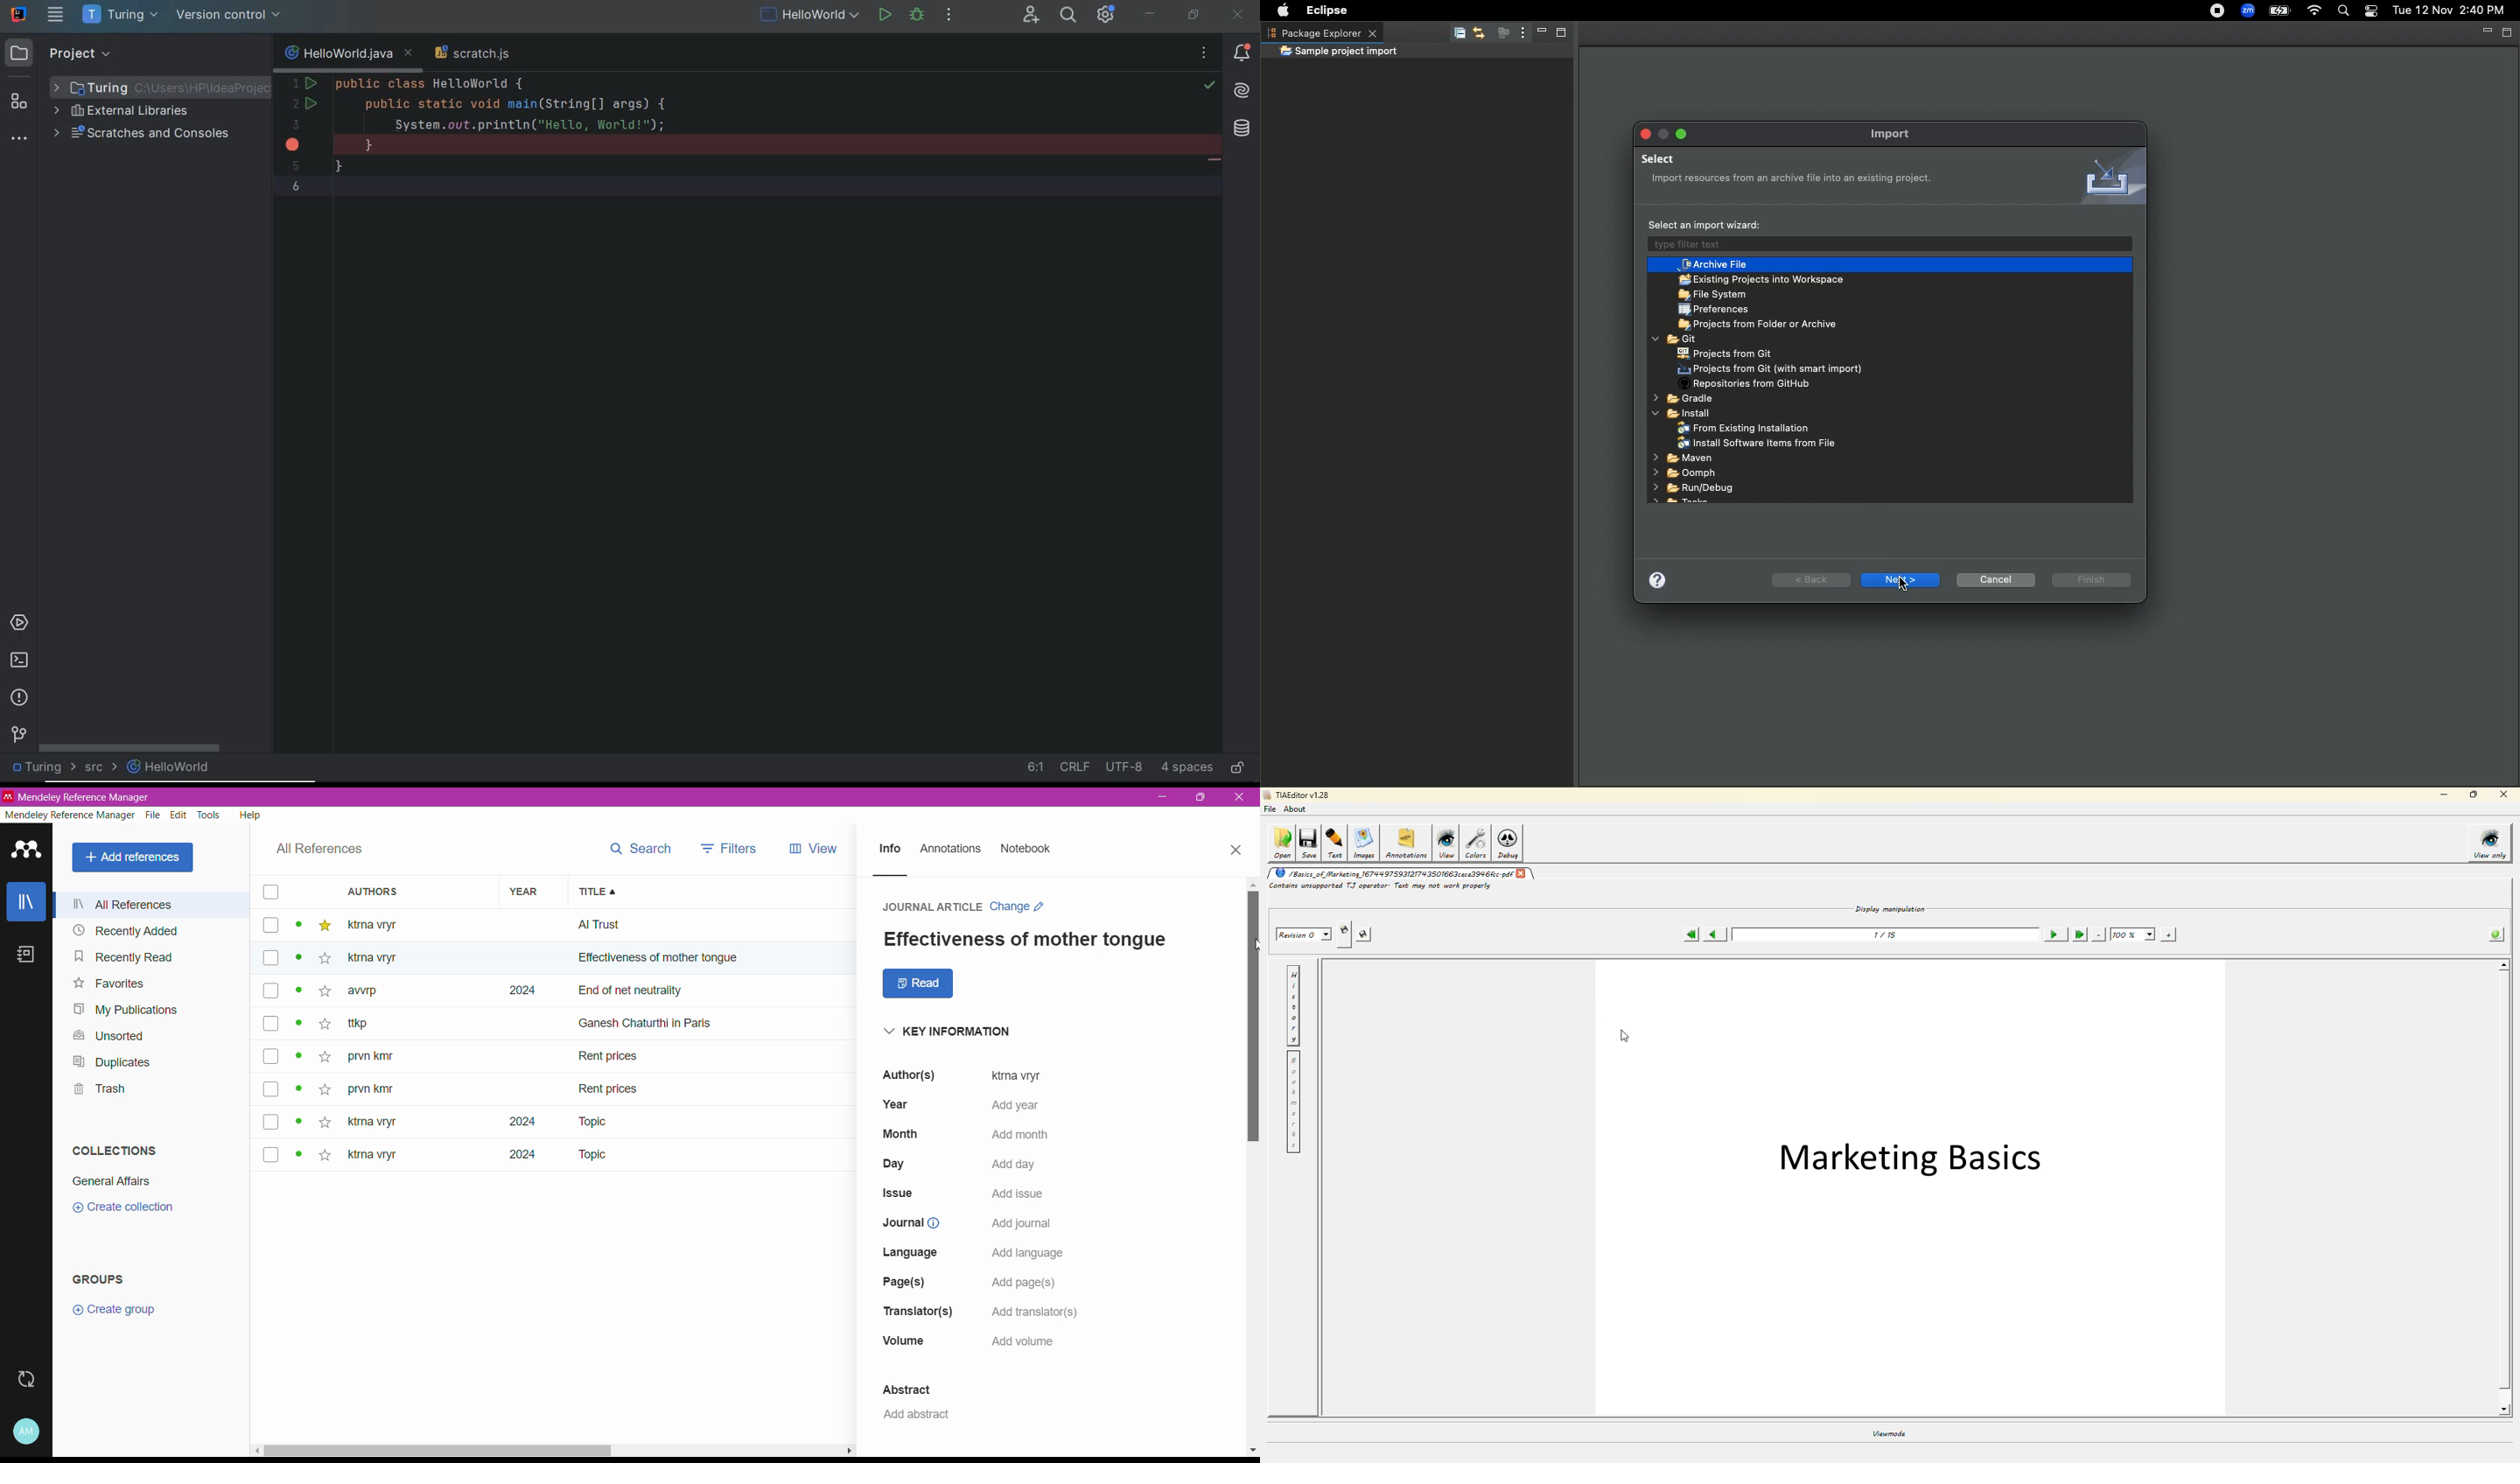 The image size is (2520, 1484). What do you see at coordinates (112, 1181) in the screenshot?
I see `General Affairs` at bounding box center [112, 1181].